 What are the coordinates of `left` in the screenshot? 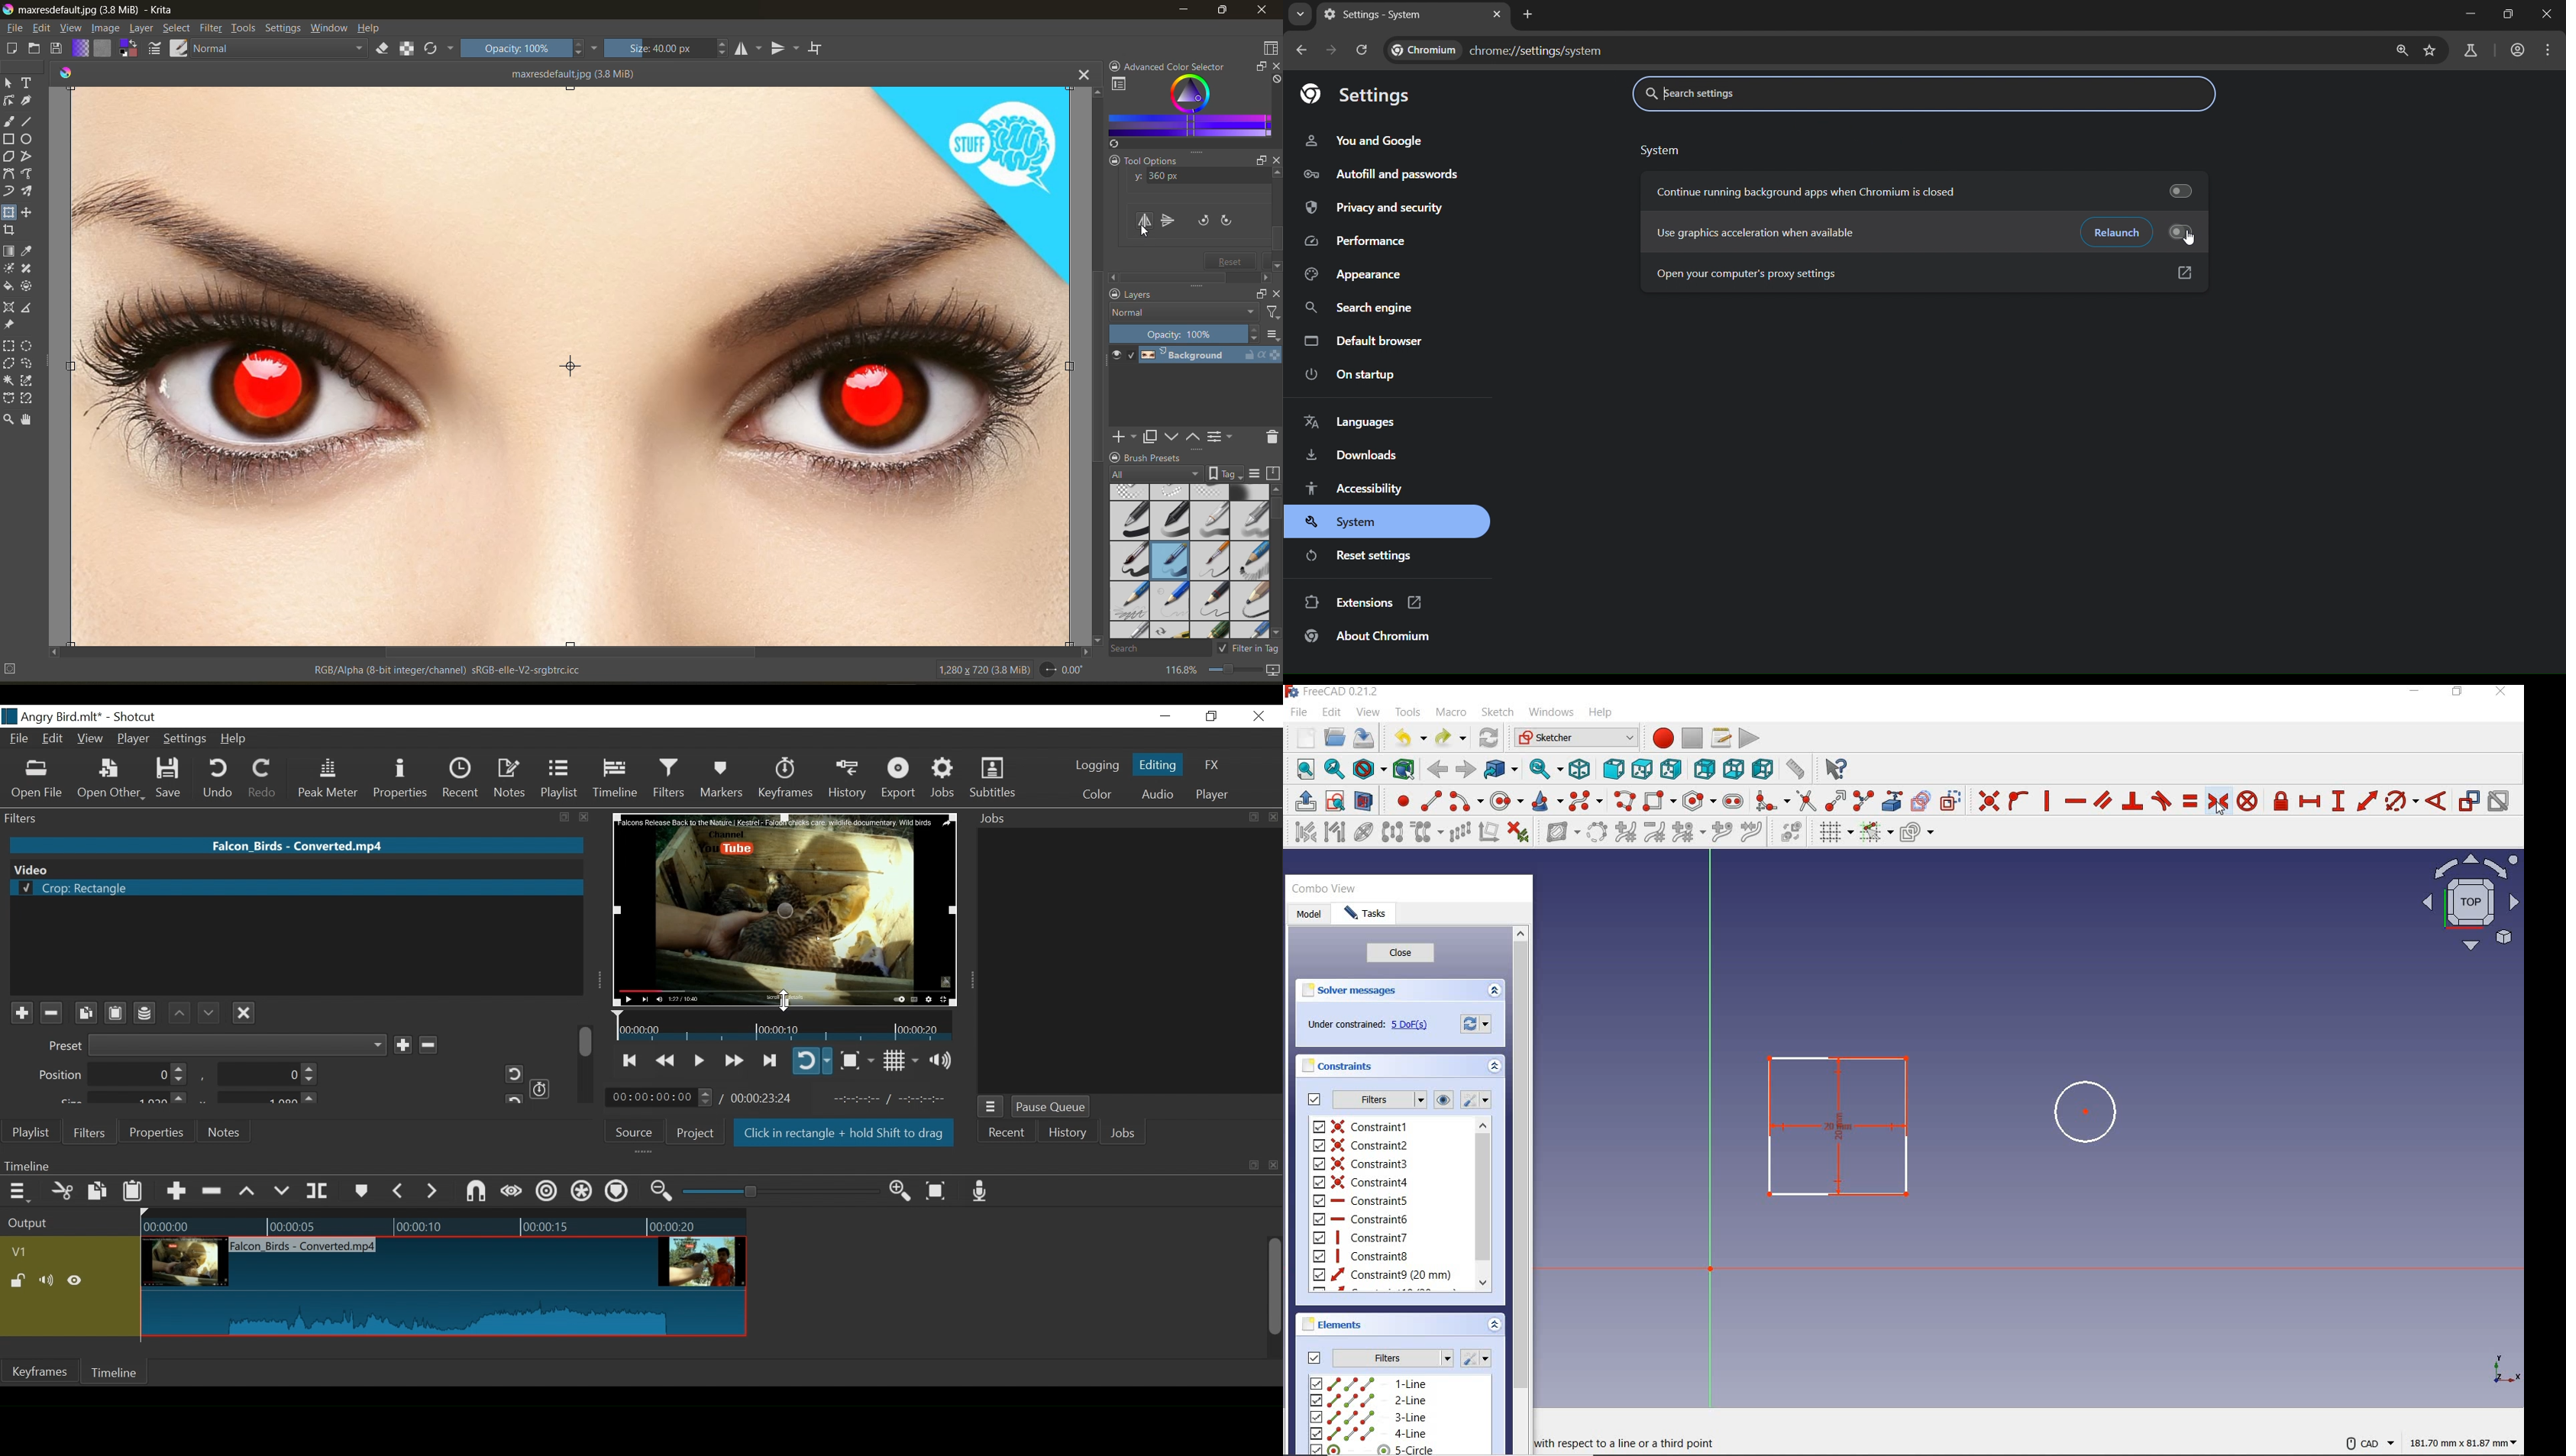 It's located at (1762, 768).